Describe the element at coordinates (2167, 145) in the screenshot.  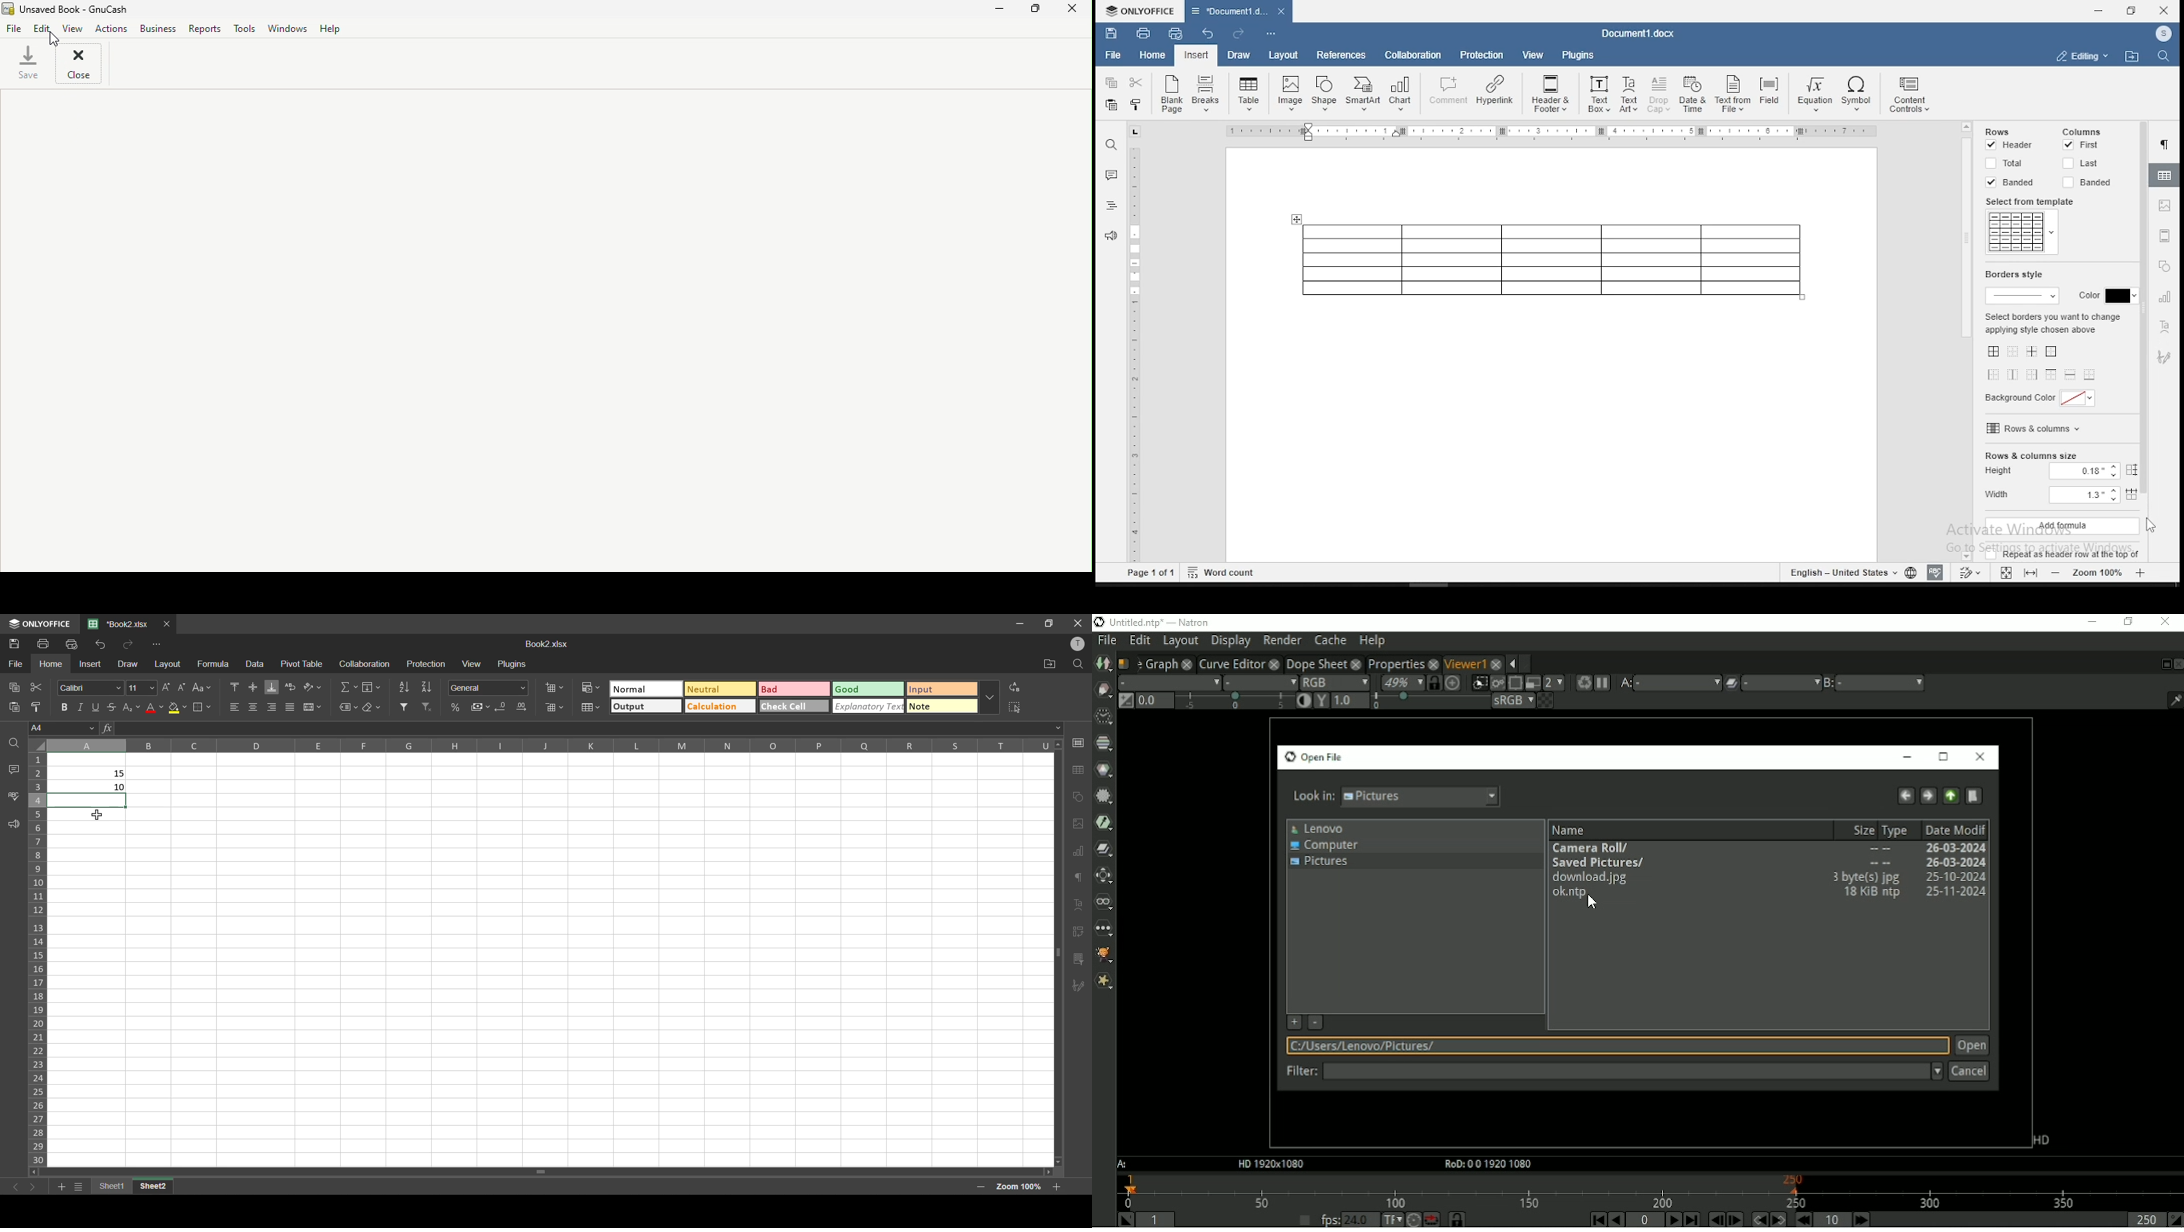
I see `paragraph settings` at that location.